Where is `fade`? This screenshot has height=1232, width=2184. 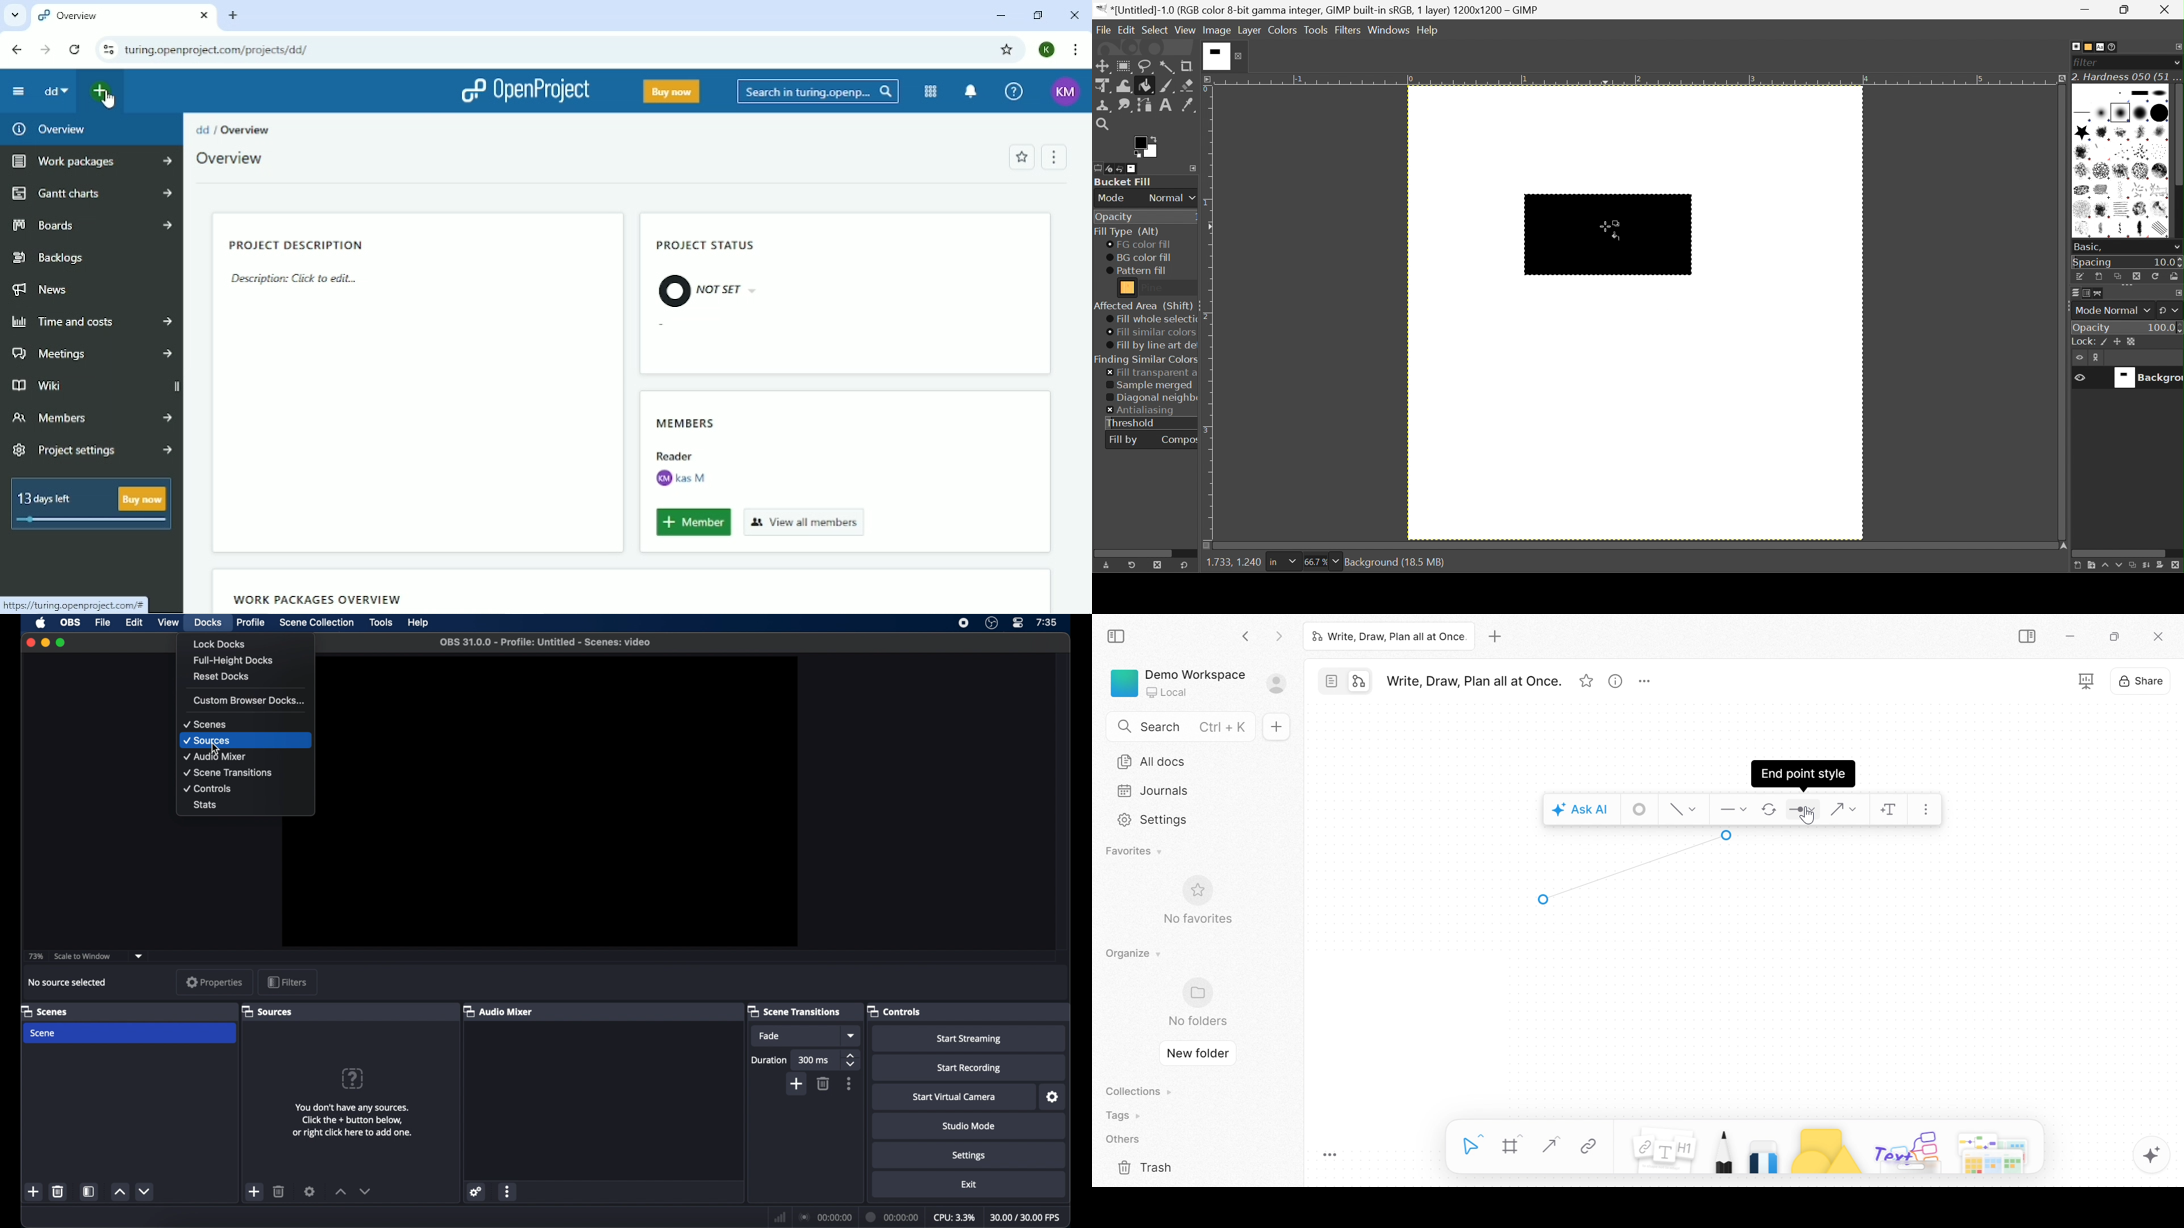
fade is located at coordinates (795, 1036).